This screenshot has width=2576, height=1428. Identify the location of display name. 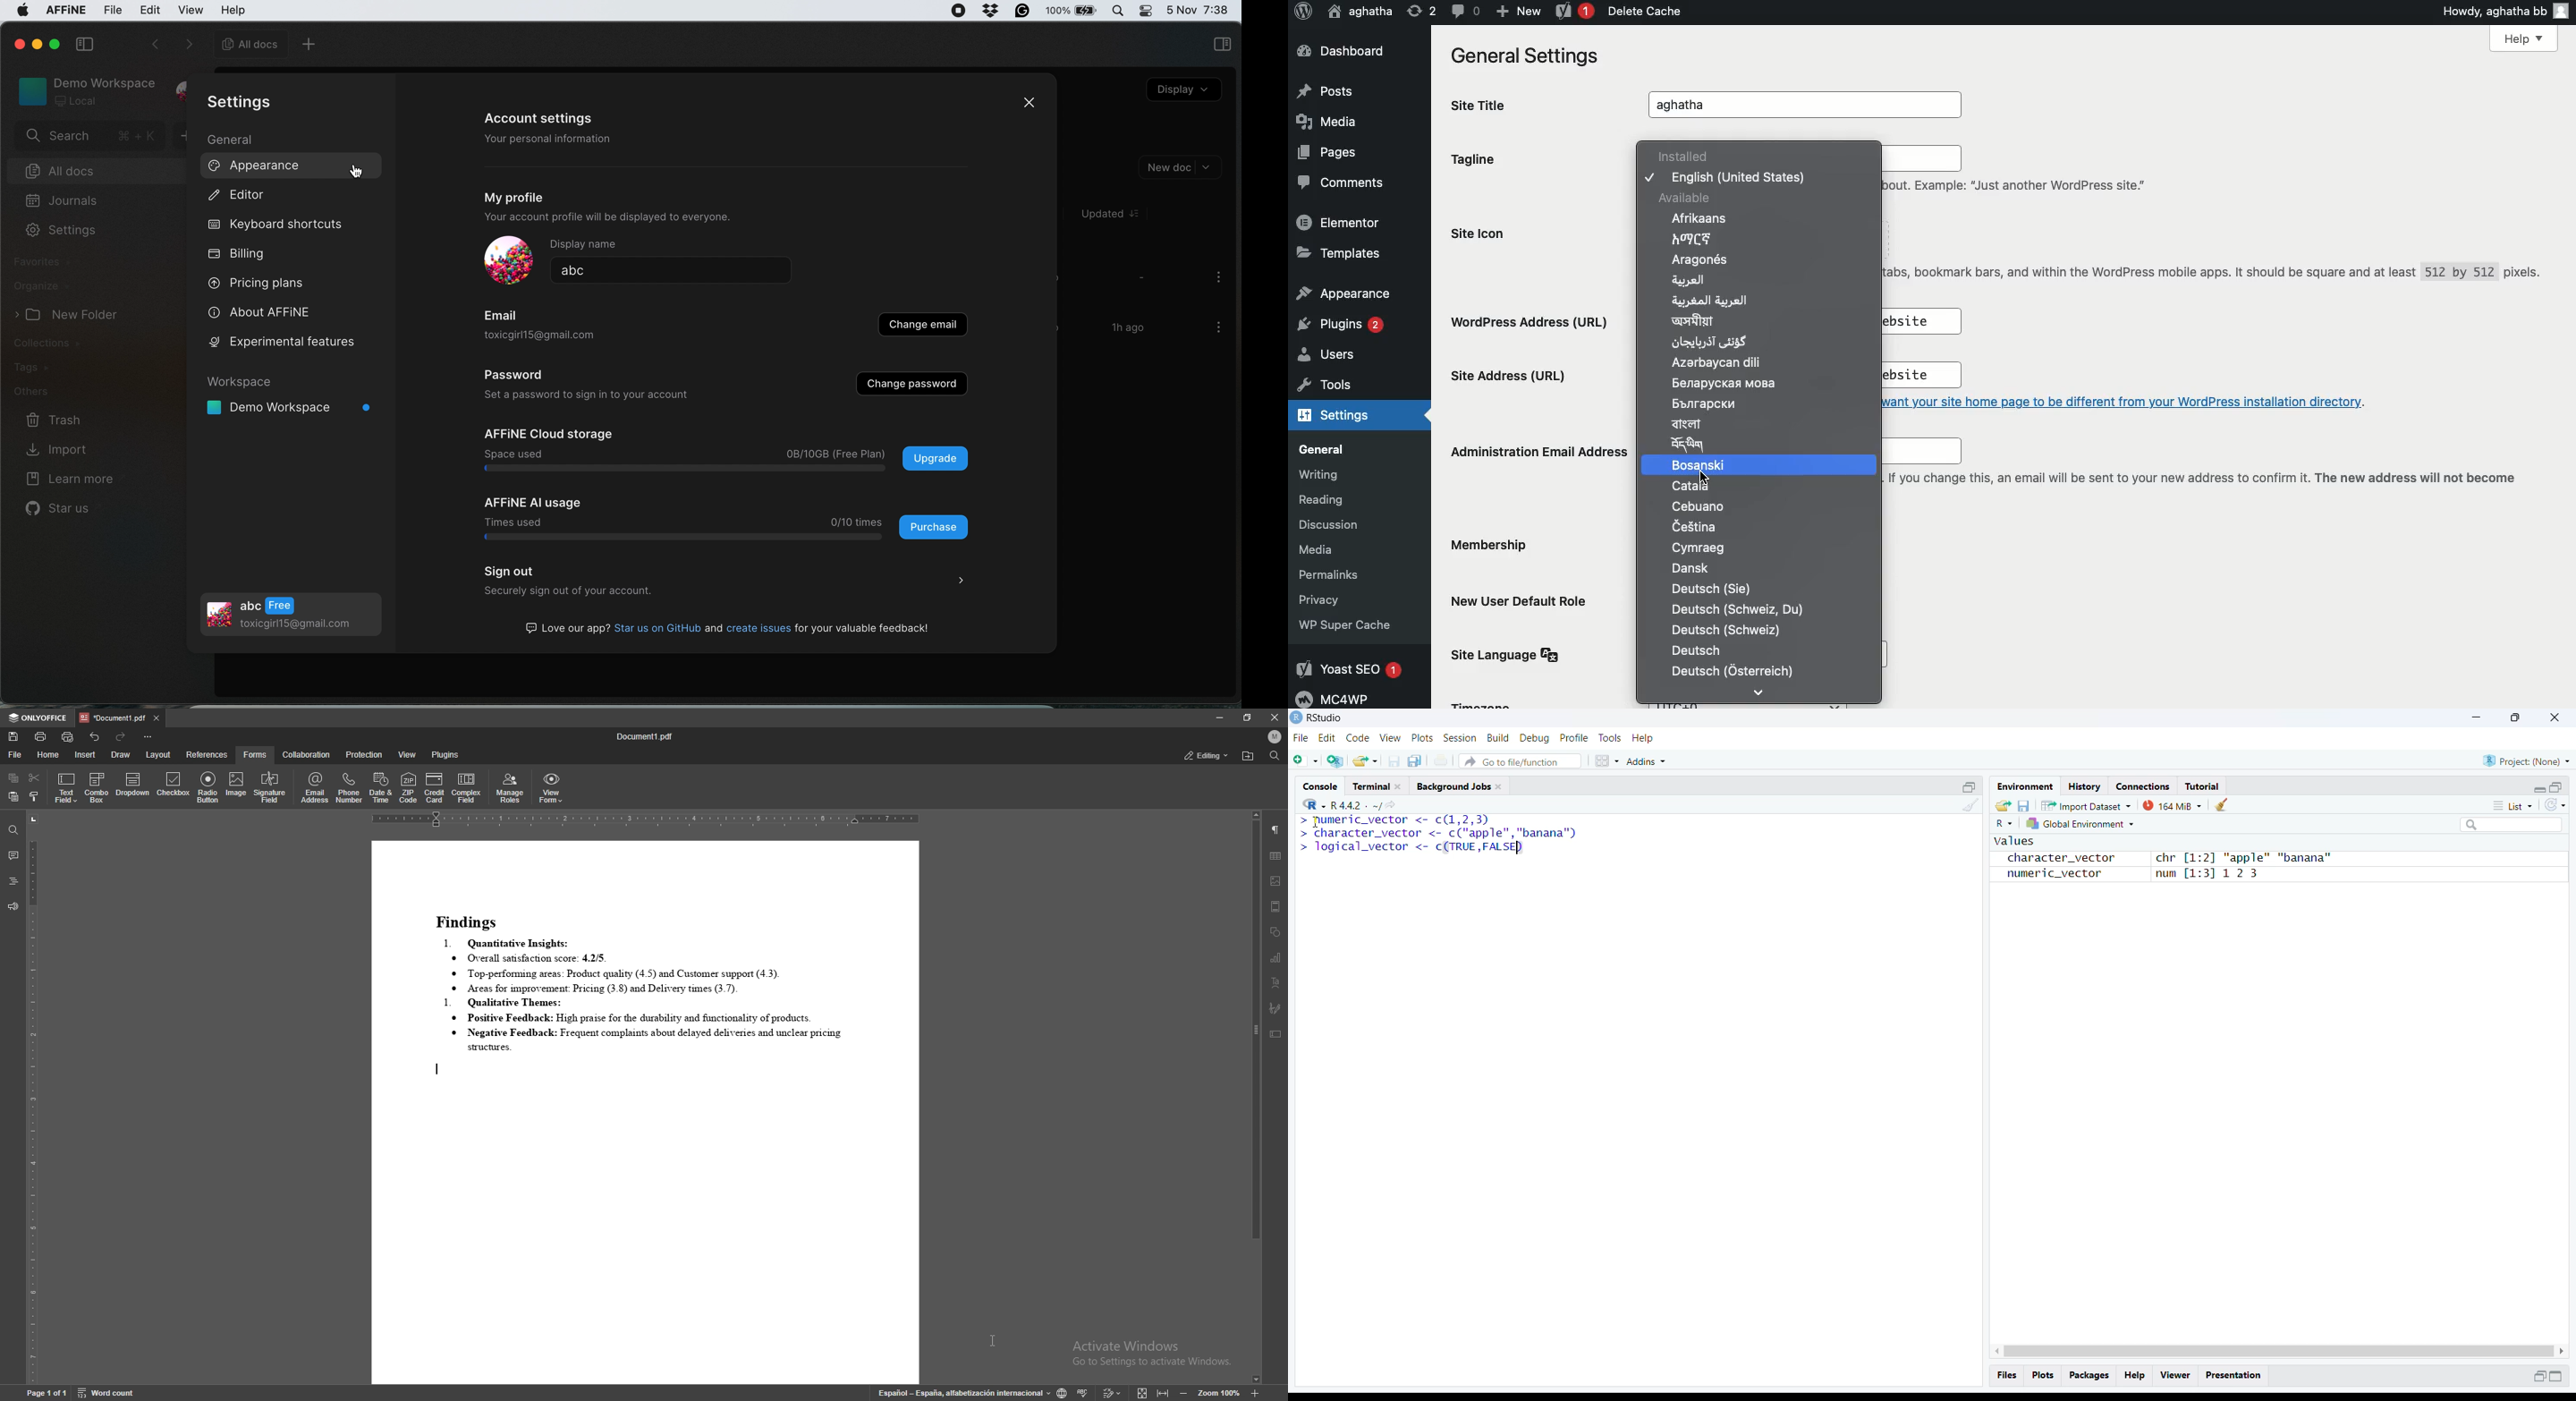
(665, 244).